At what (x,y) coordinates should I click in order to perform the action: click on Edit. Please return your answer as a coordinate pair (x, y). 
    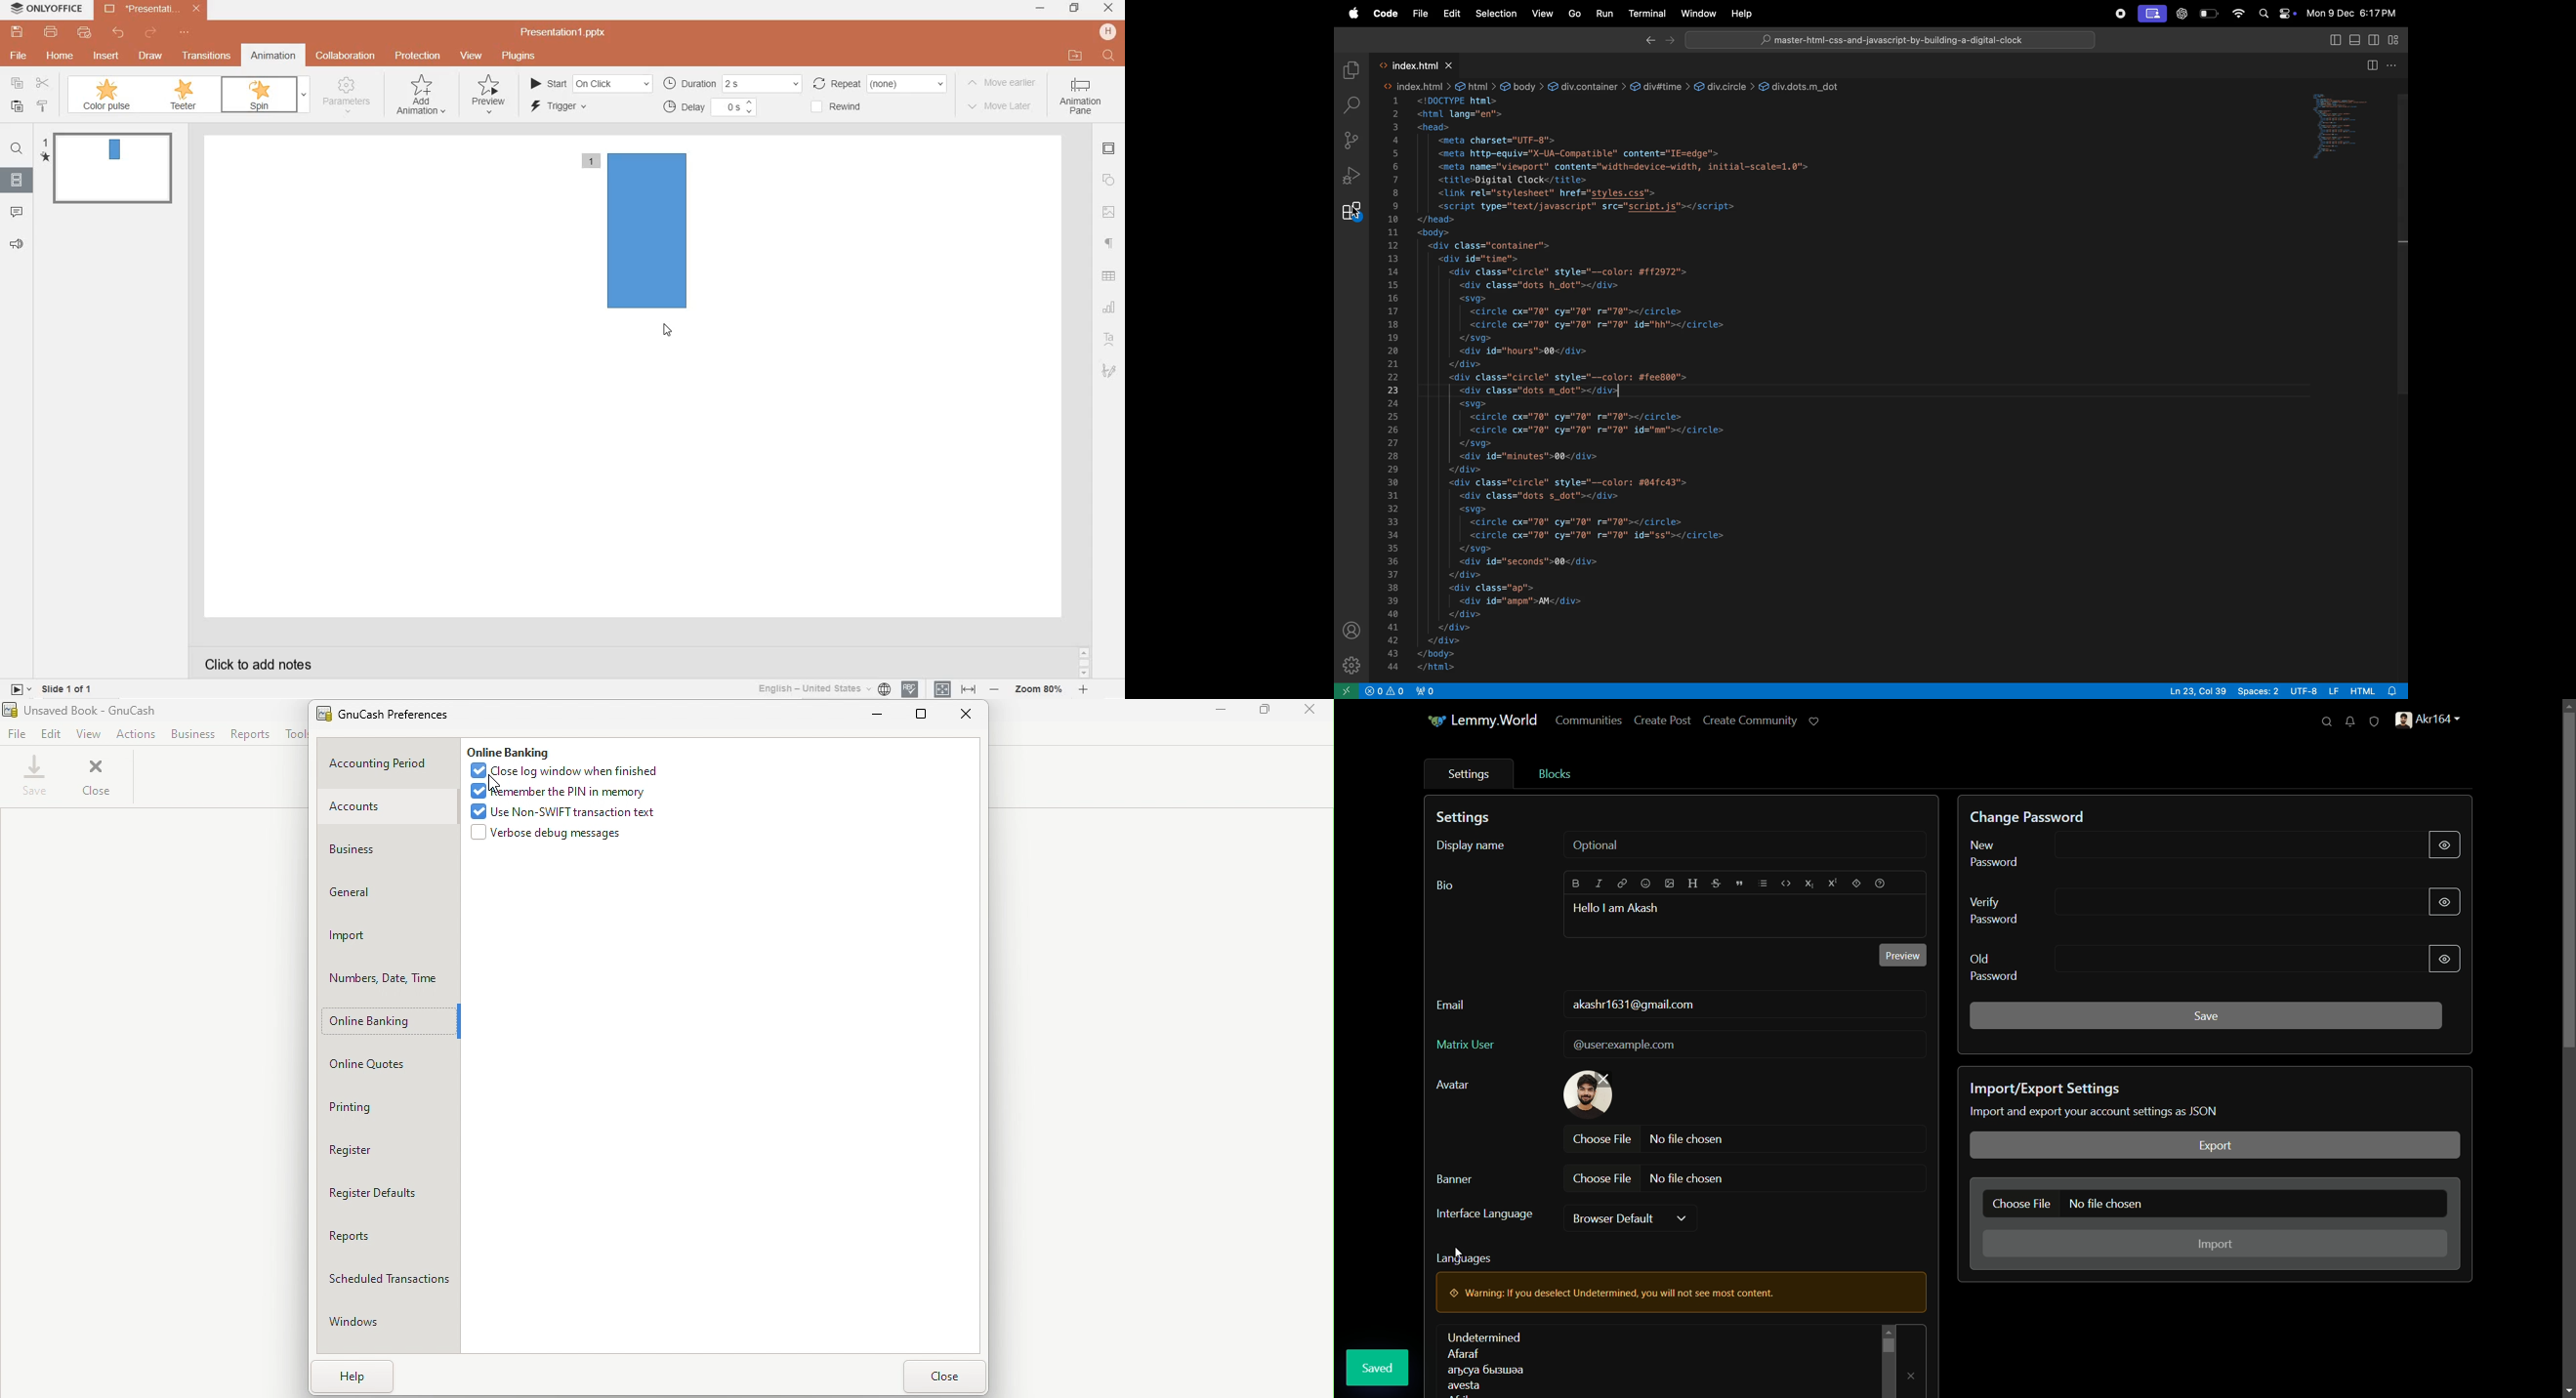
    Looking at the image, I should click on (51, 734).